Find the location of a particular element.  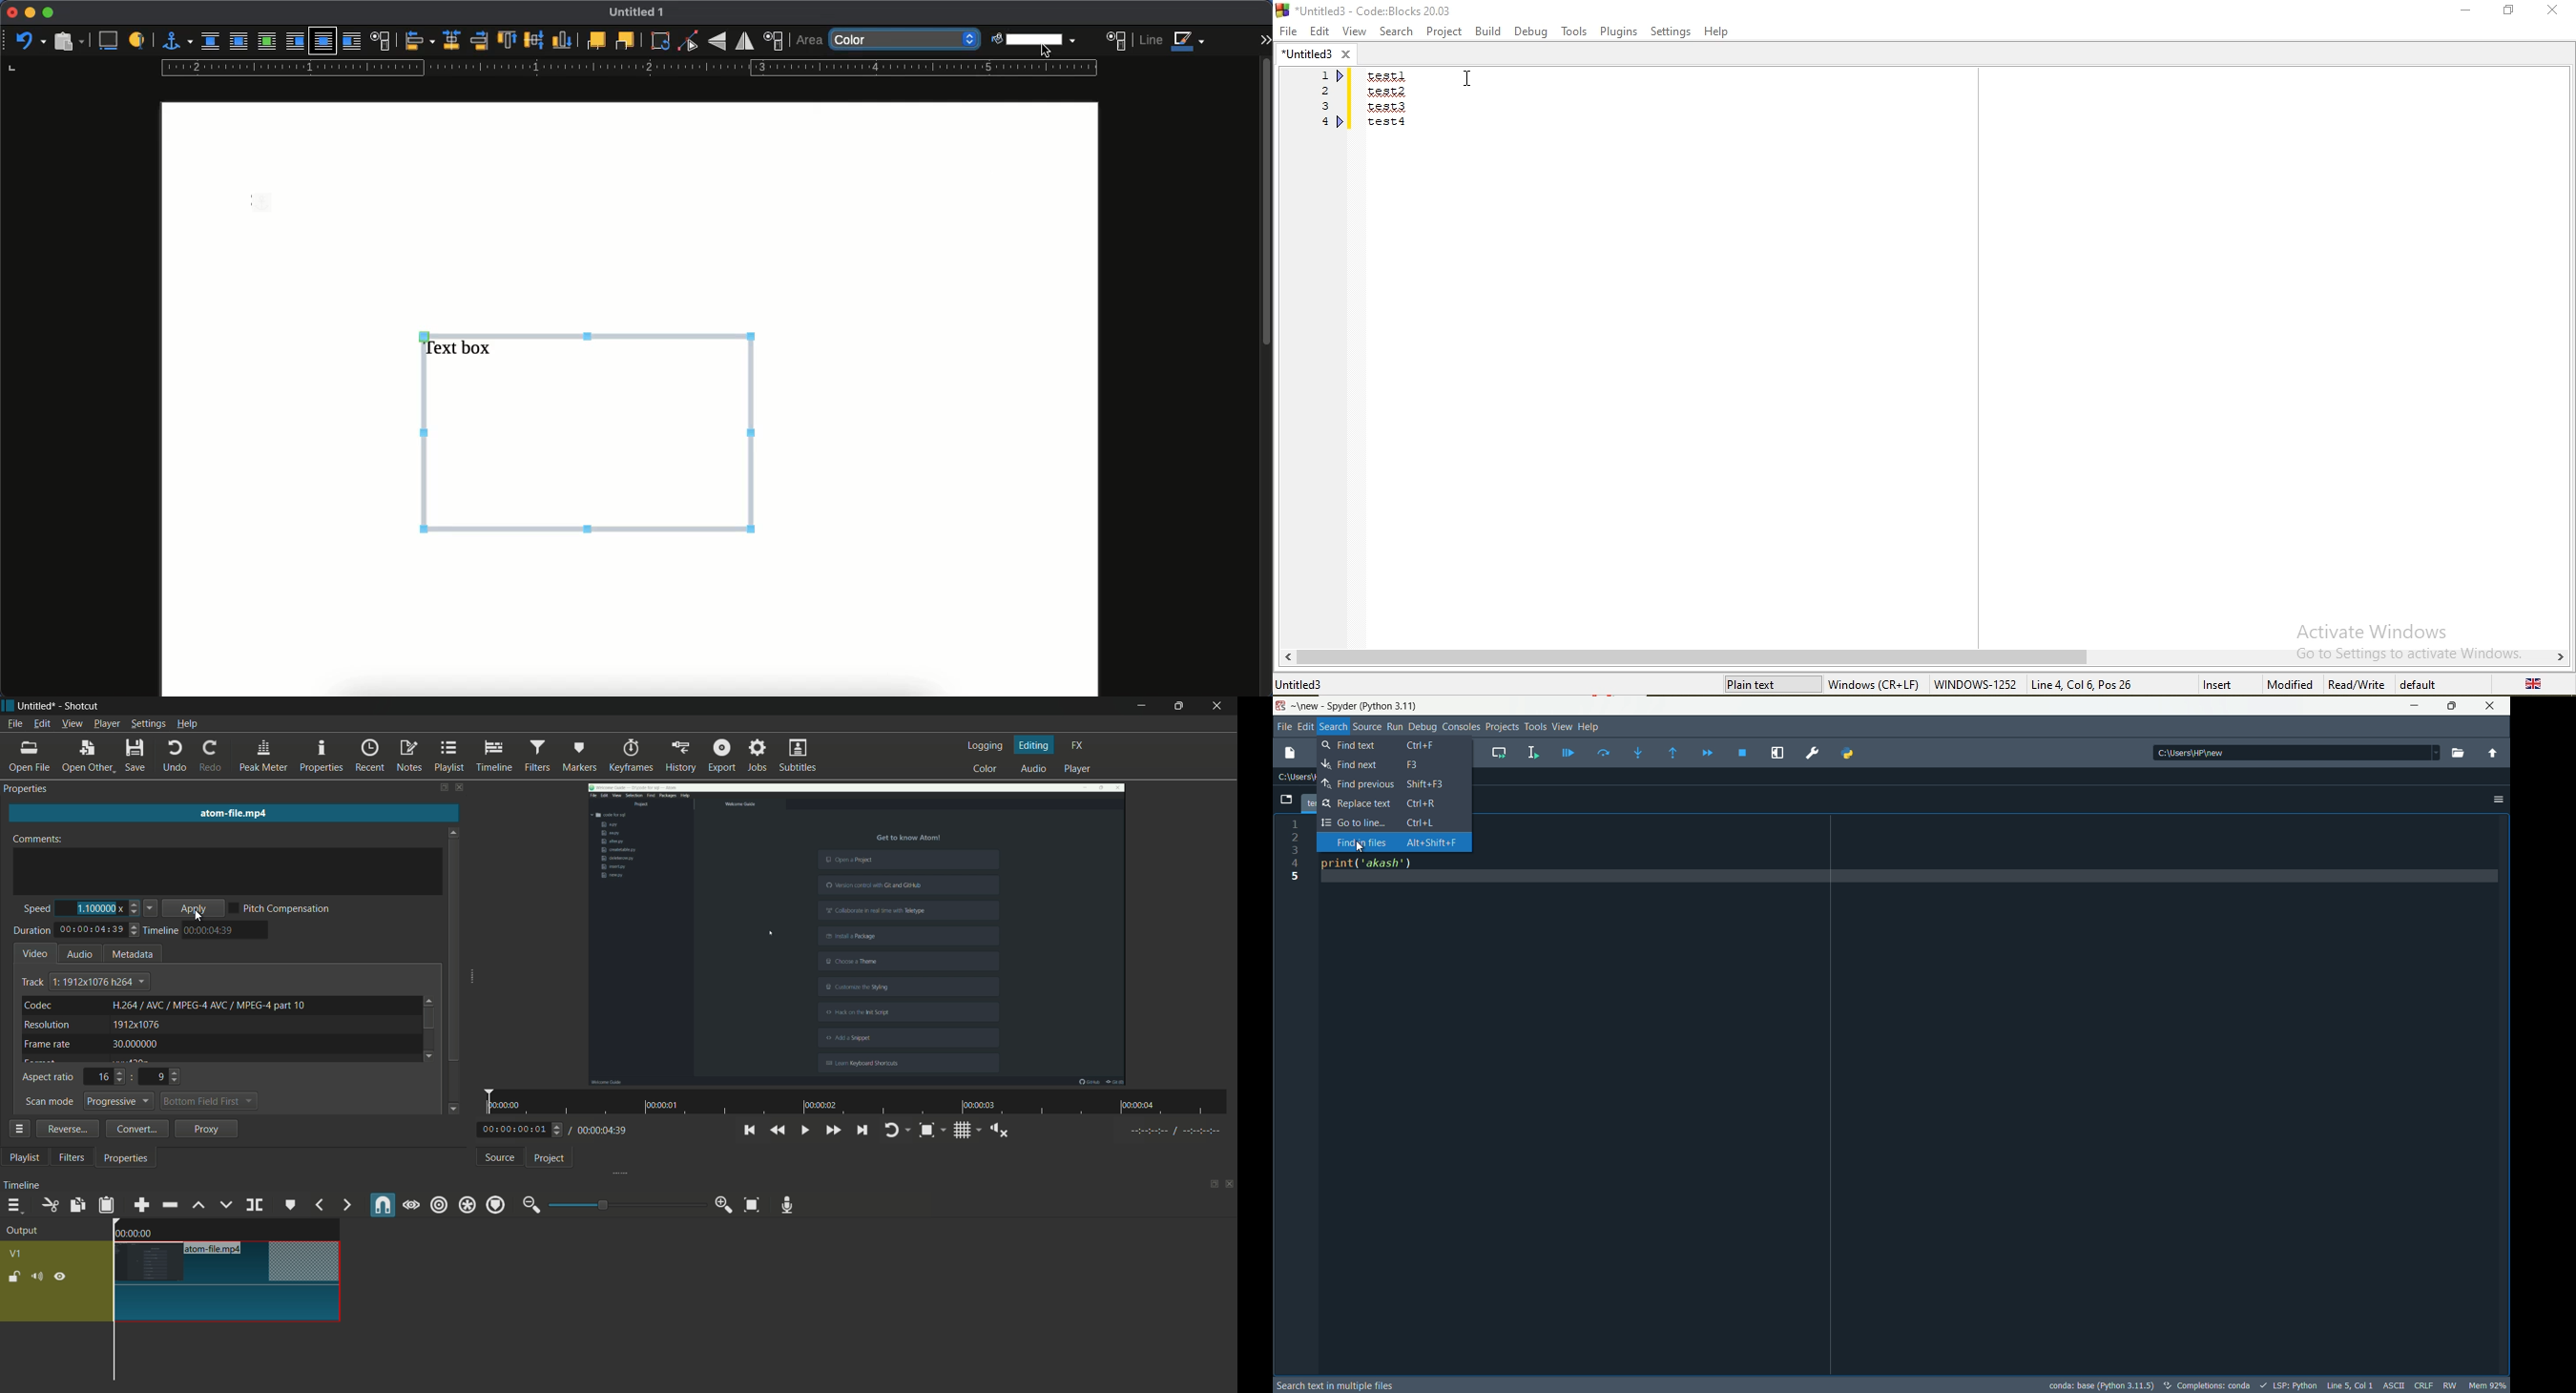

maximize is located at coordinates (1177, 706).